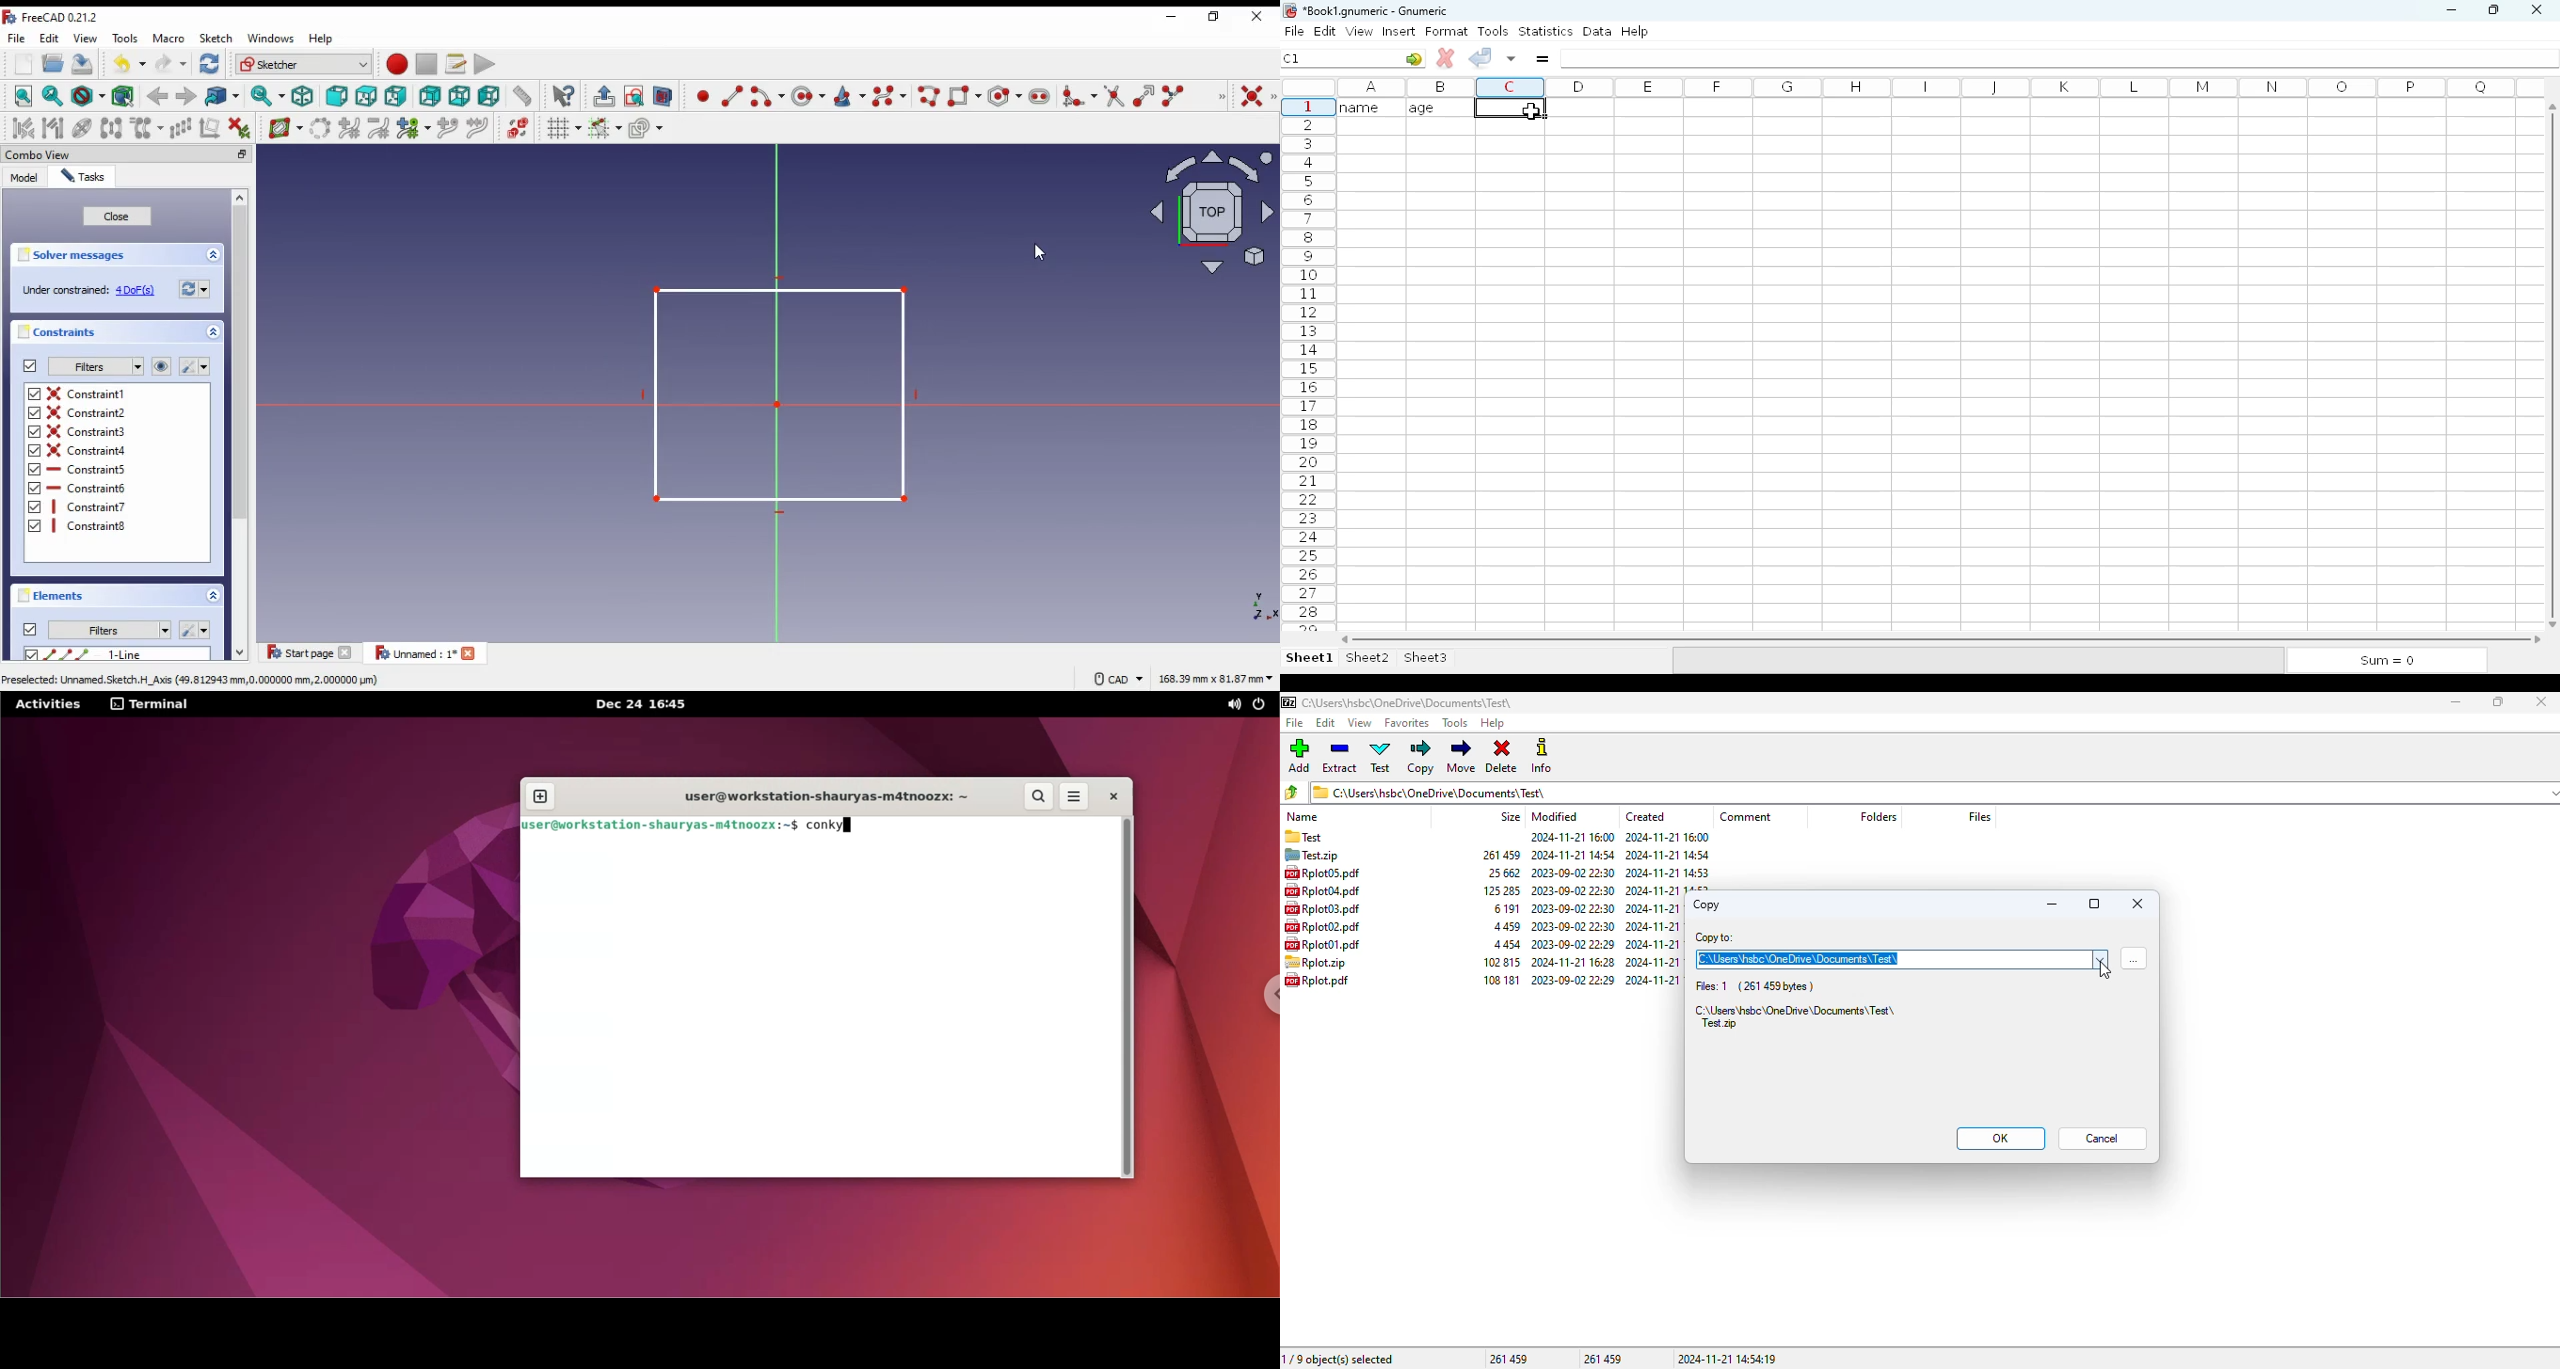 The width and height of the screenshot is (2576, 1372). What do you see at coordinates (87, 38) in the screenshot?
I see `view` at bounding box center [87, 38].